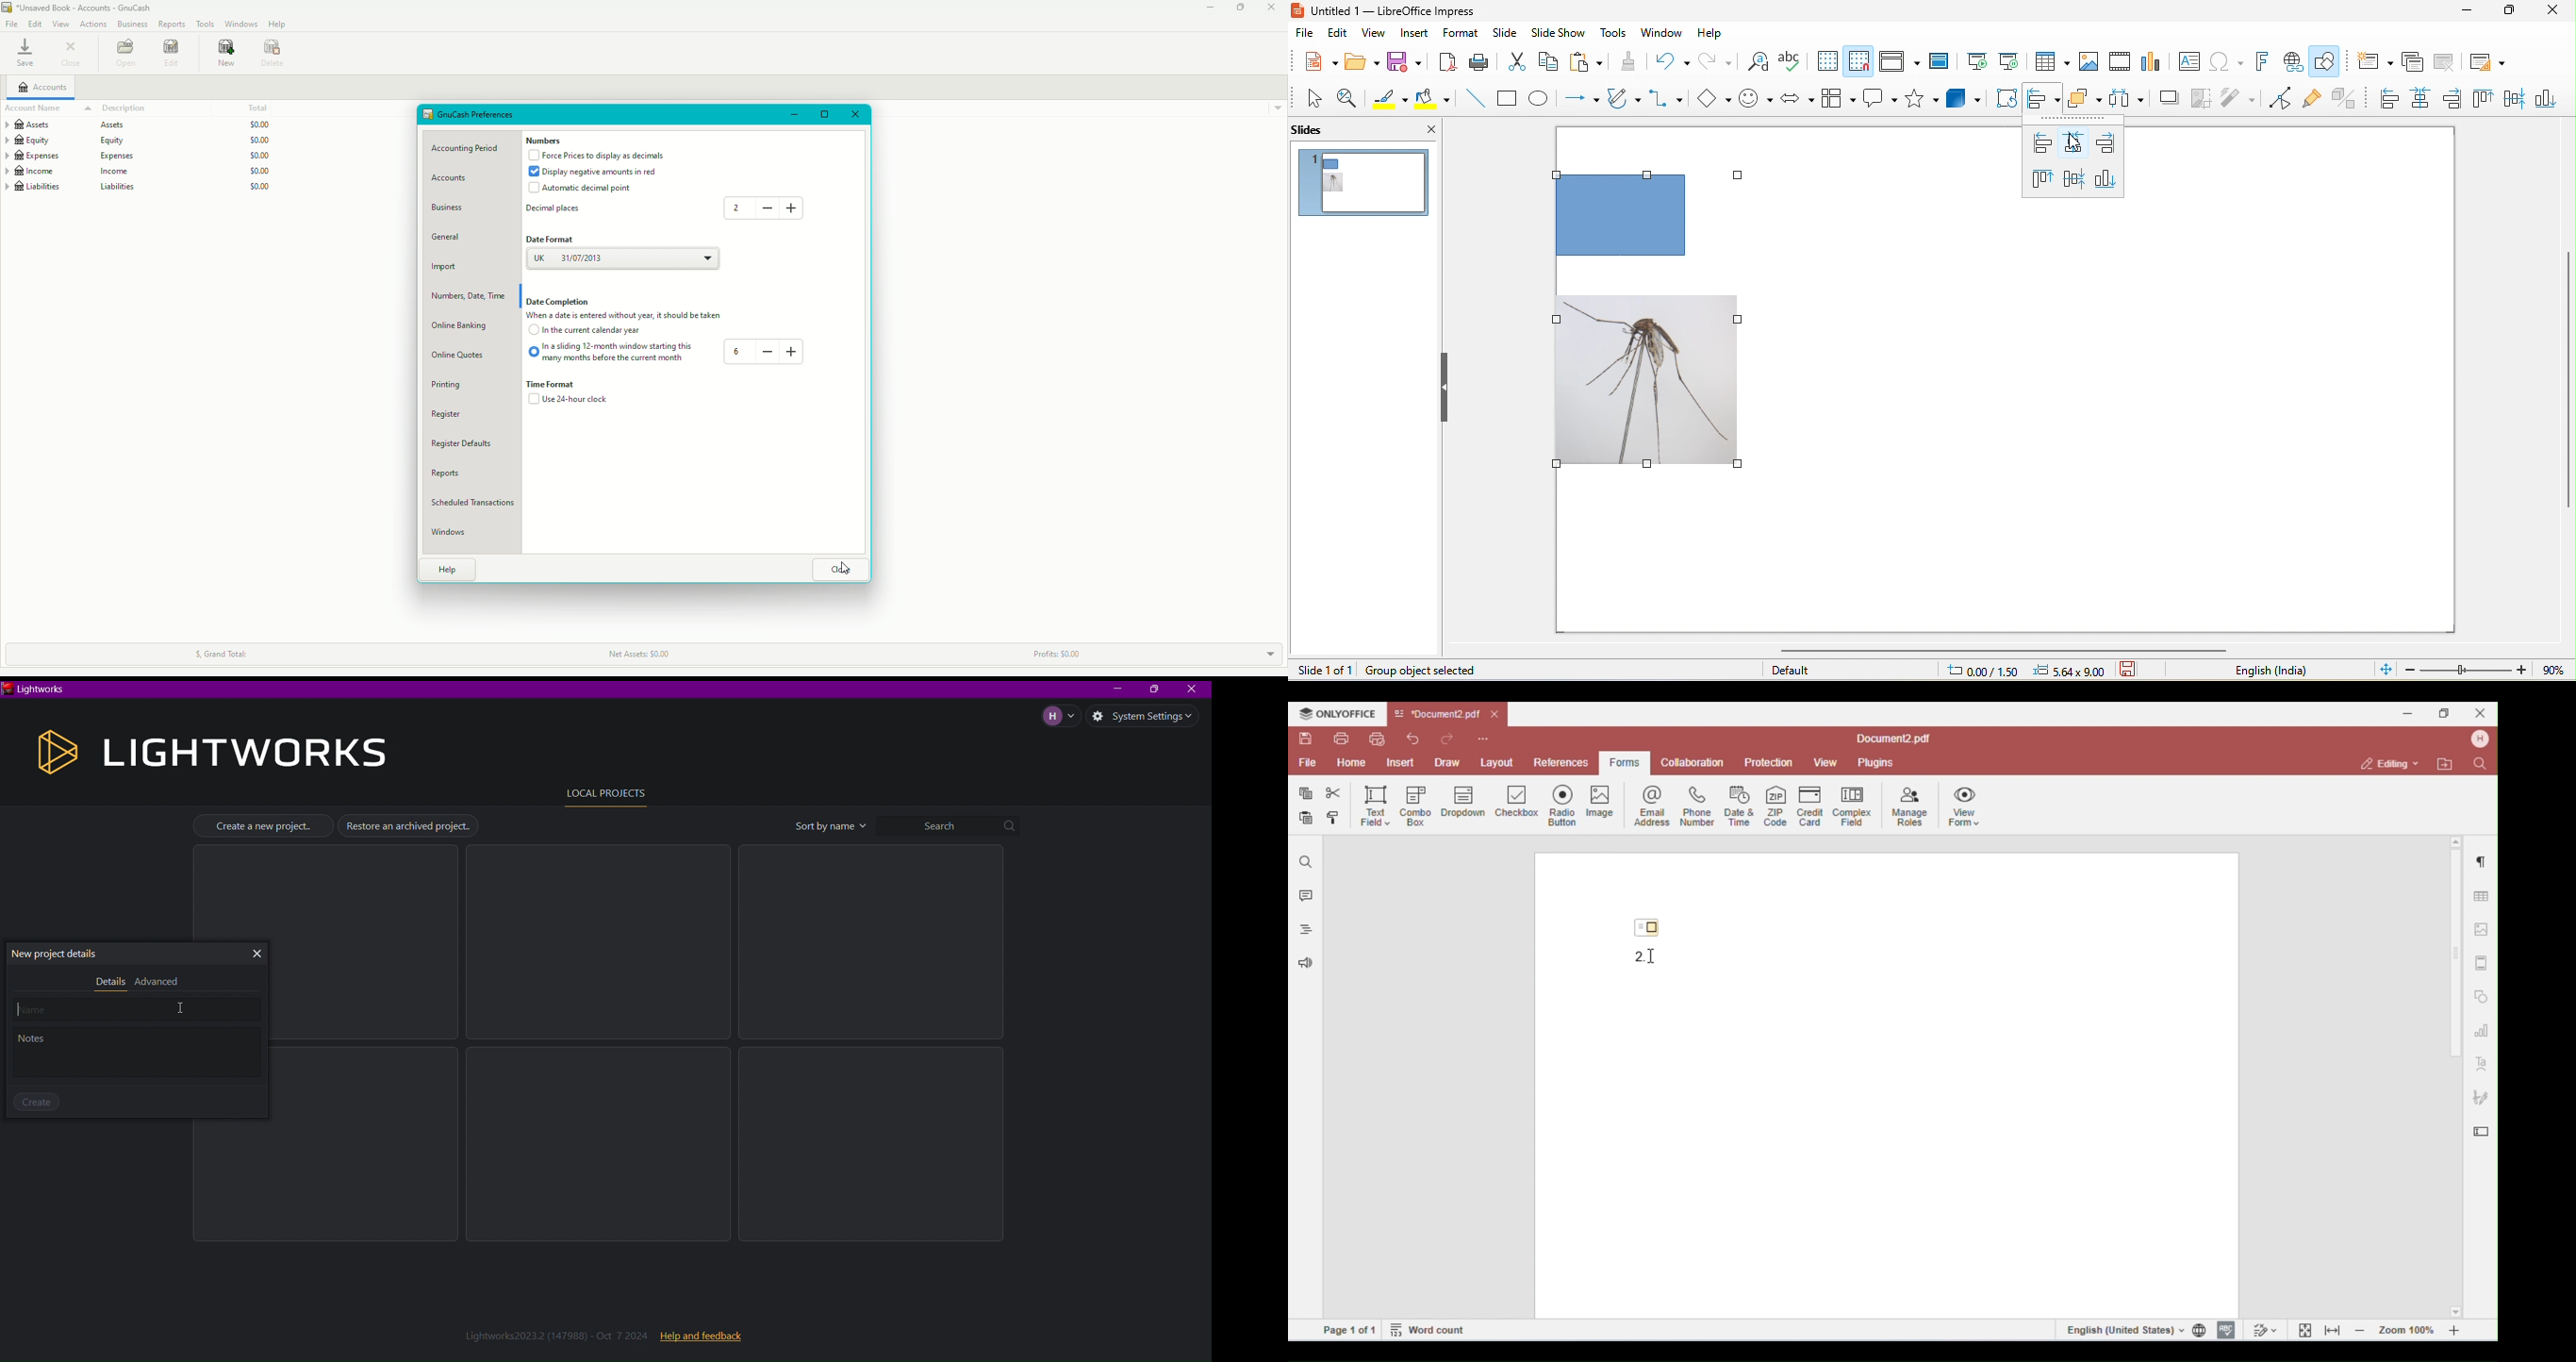 The width and height of the screenshot is (2576, 1372). I want to click on Logo, so click(52, 752).